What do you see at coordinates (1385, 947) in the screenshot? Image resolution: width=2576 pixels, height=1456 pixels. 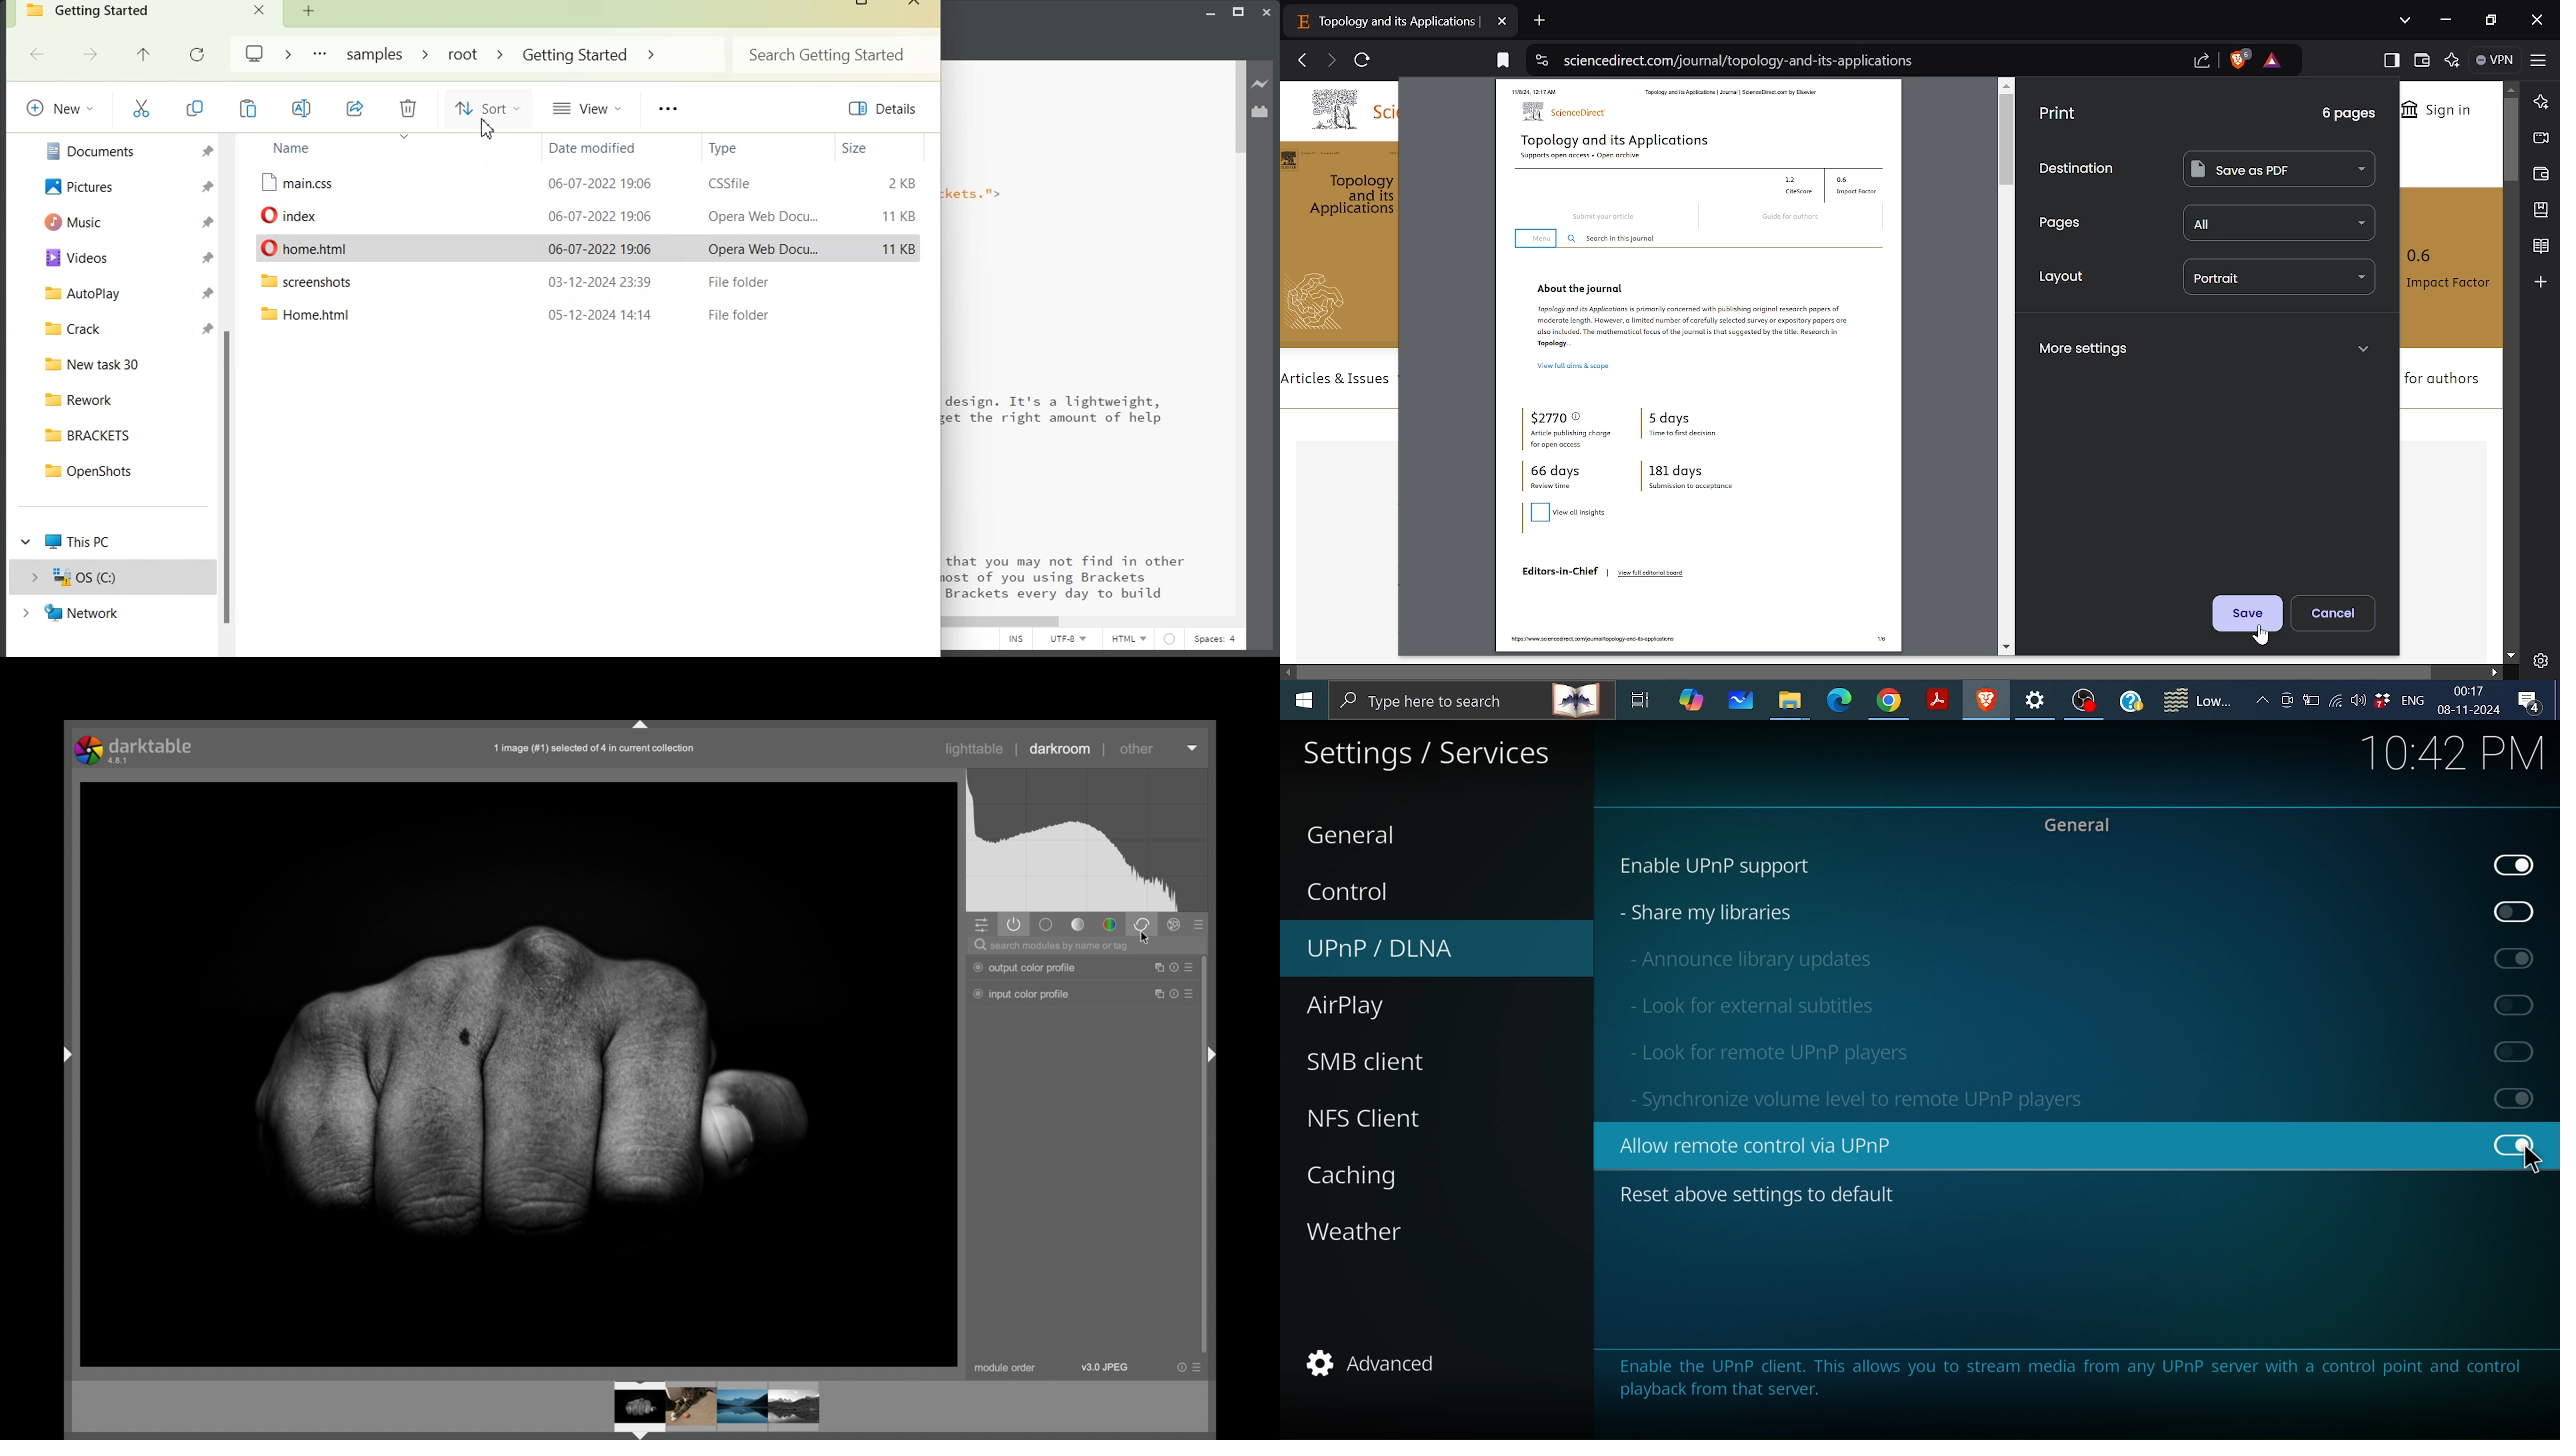 I see `UPnP/DLNA` at bounding box center [1385, 947].